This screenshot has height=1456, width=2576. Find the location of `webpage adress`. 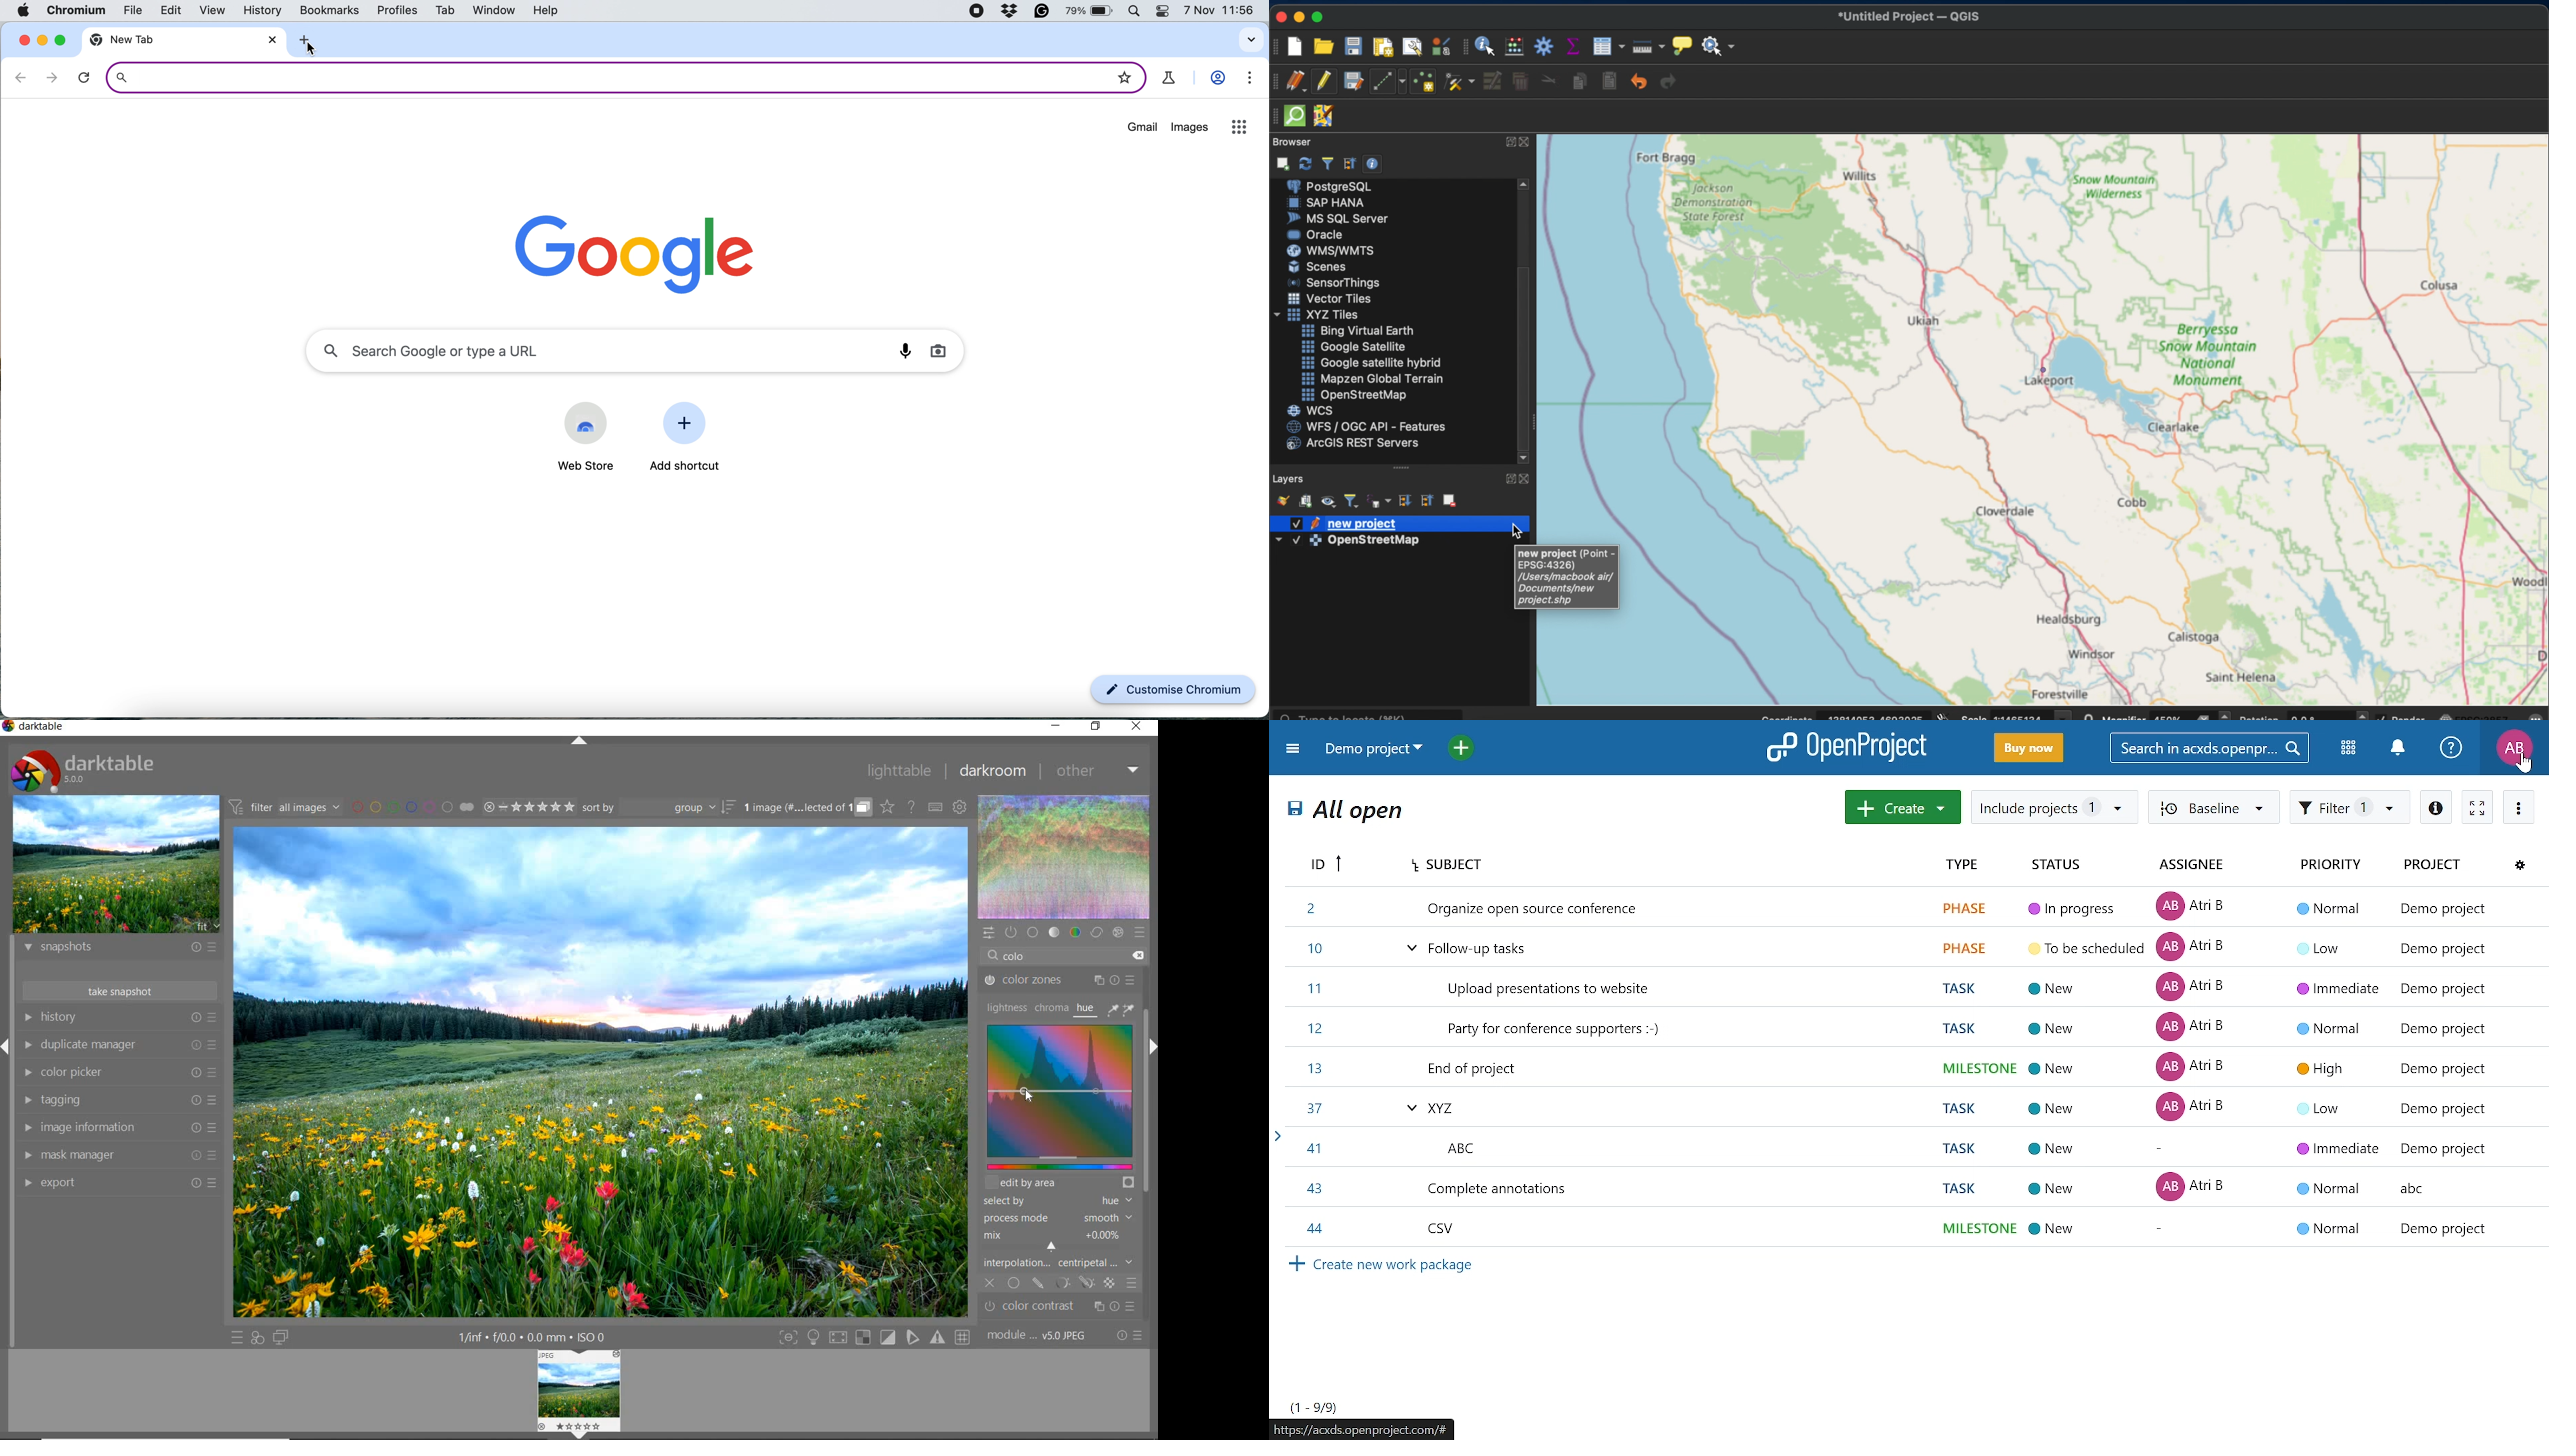

webpage adress is located at coordinates (1364, 1429).